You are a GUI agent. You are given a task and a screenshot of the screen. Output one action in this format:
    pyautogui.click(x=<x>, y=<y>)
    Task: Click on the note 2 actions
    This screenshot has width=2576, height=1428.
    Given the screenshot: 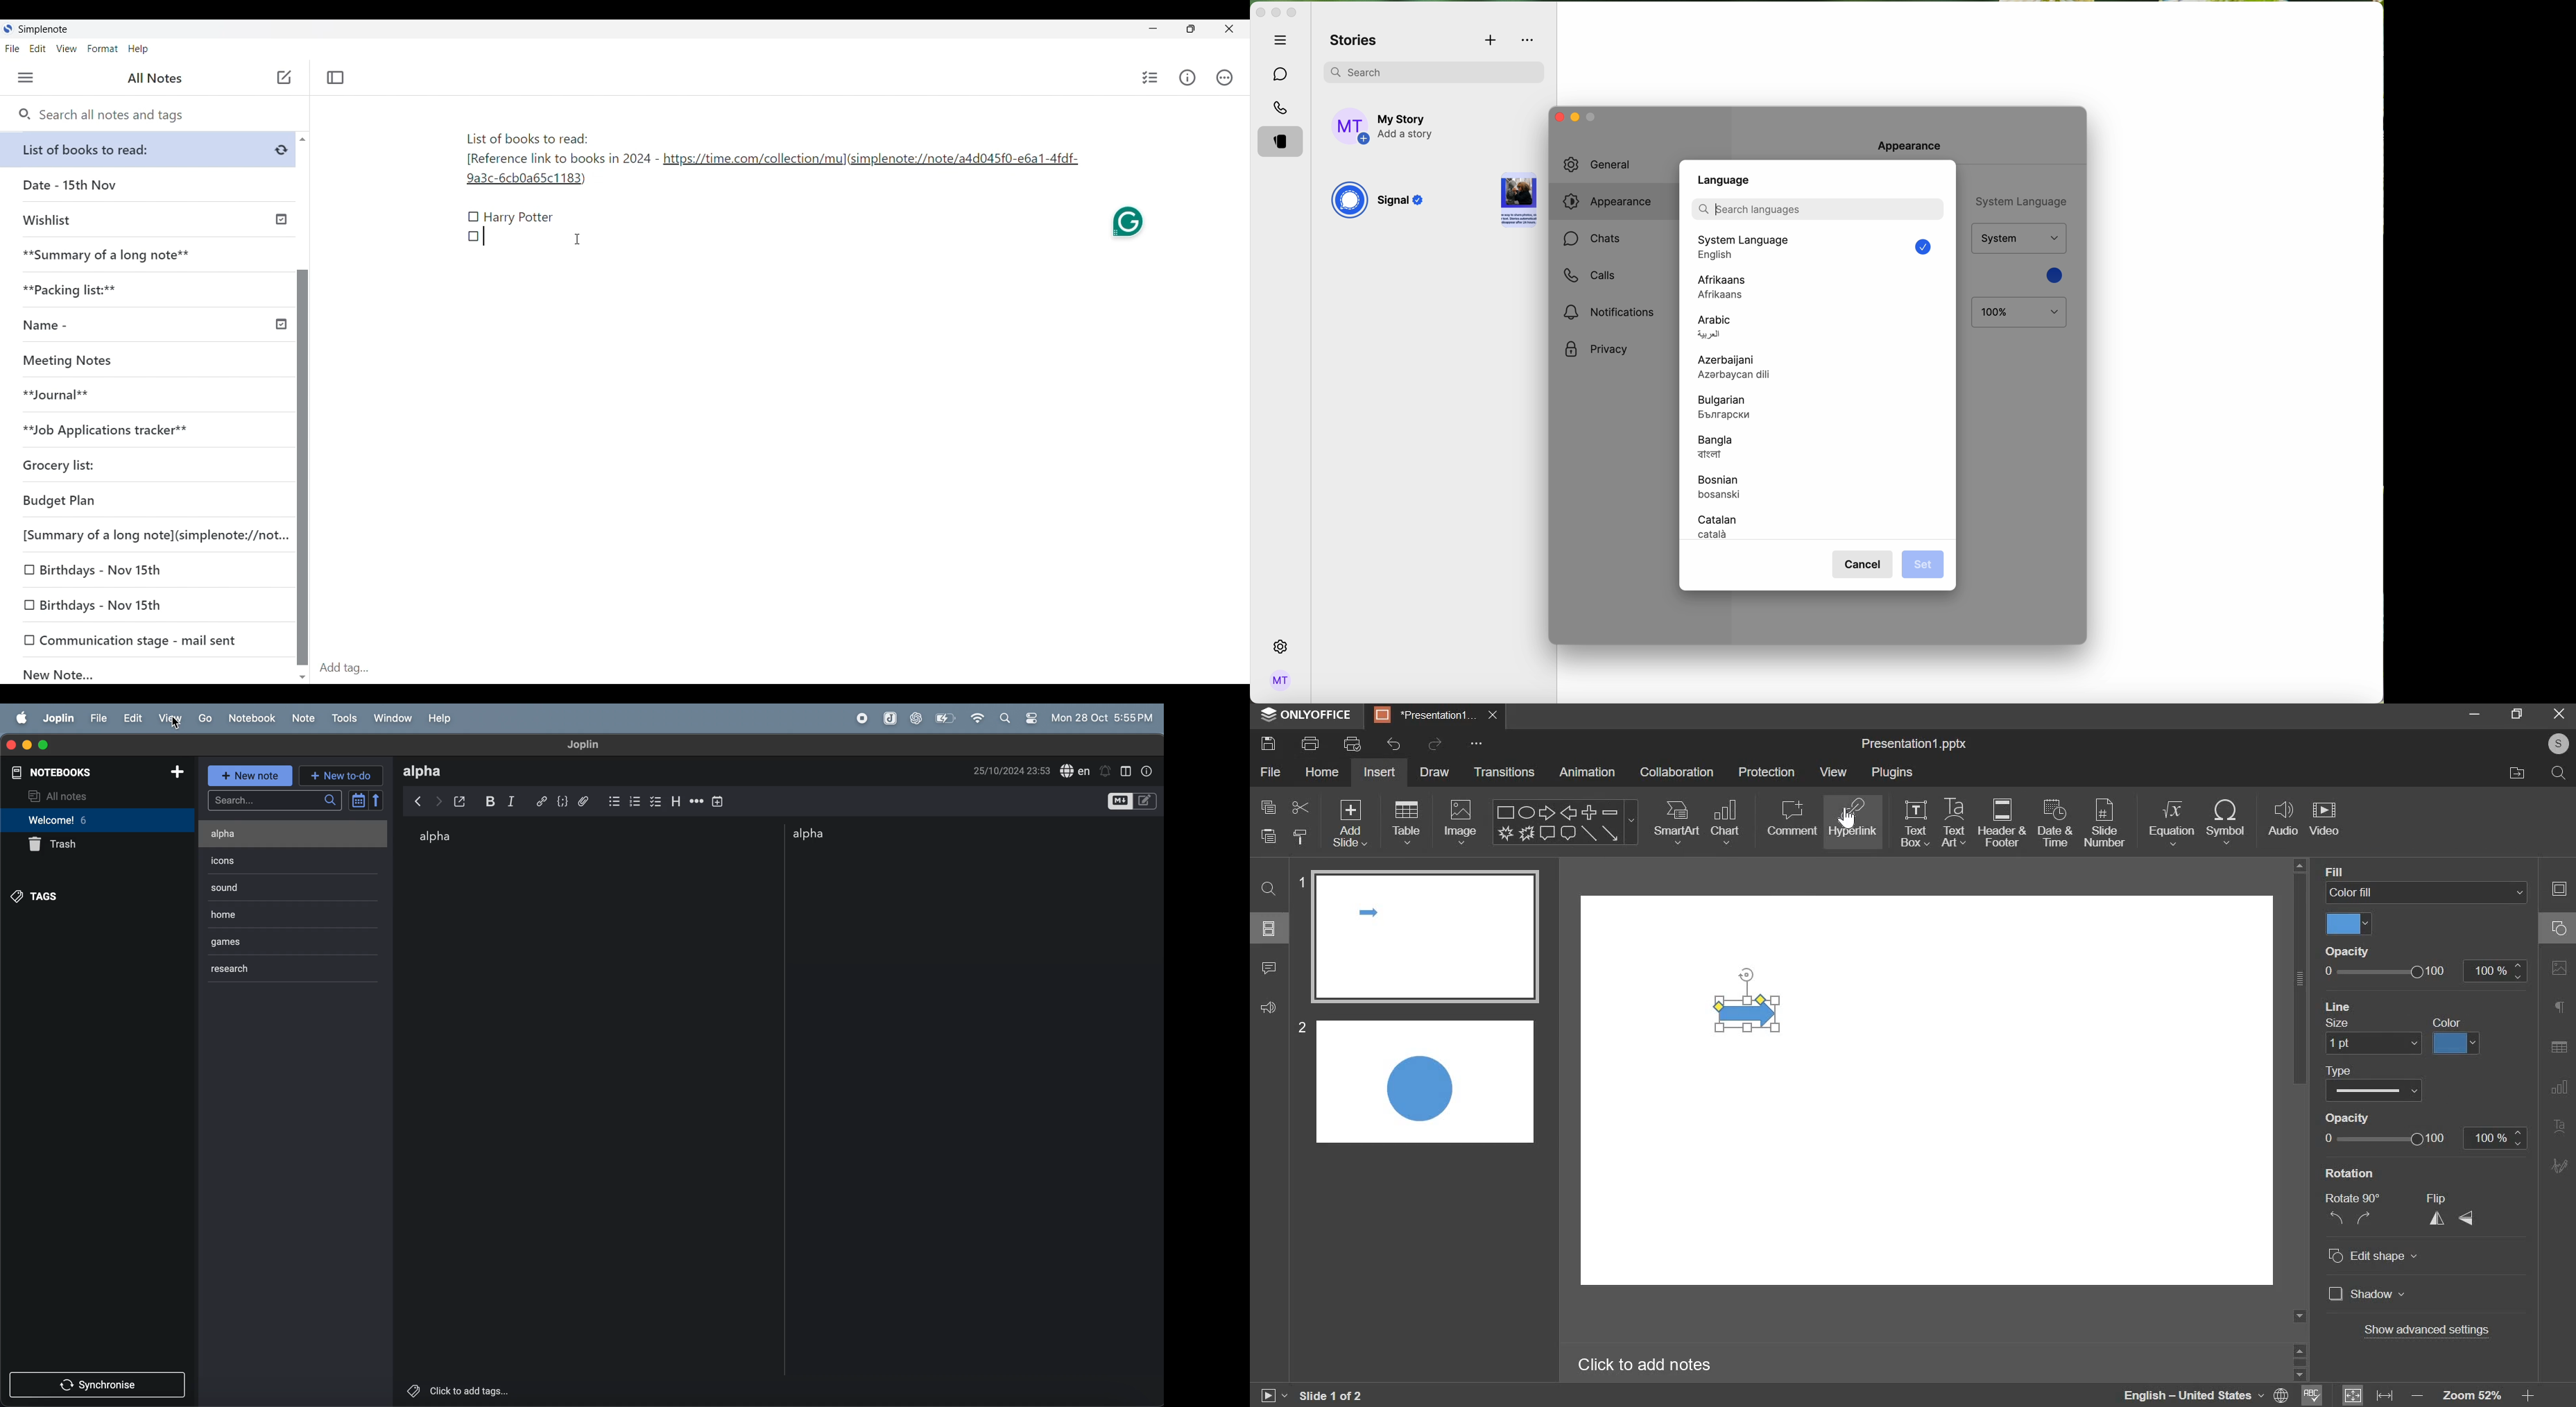 What is the action you would take?
    pyautogui.click(x=244, y=860)
    